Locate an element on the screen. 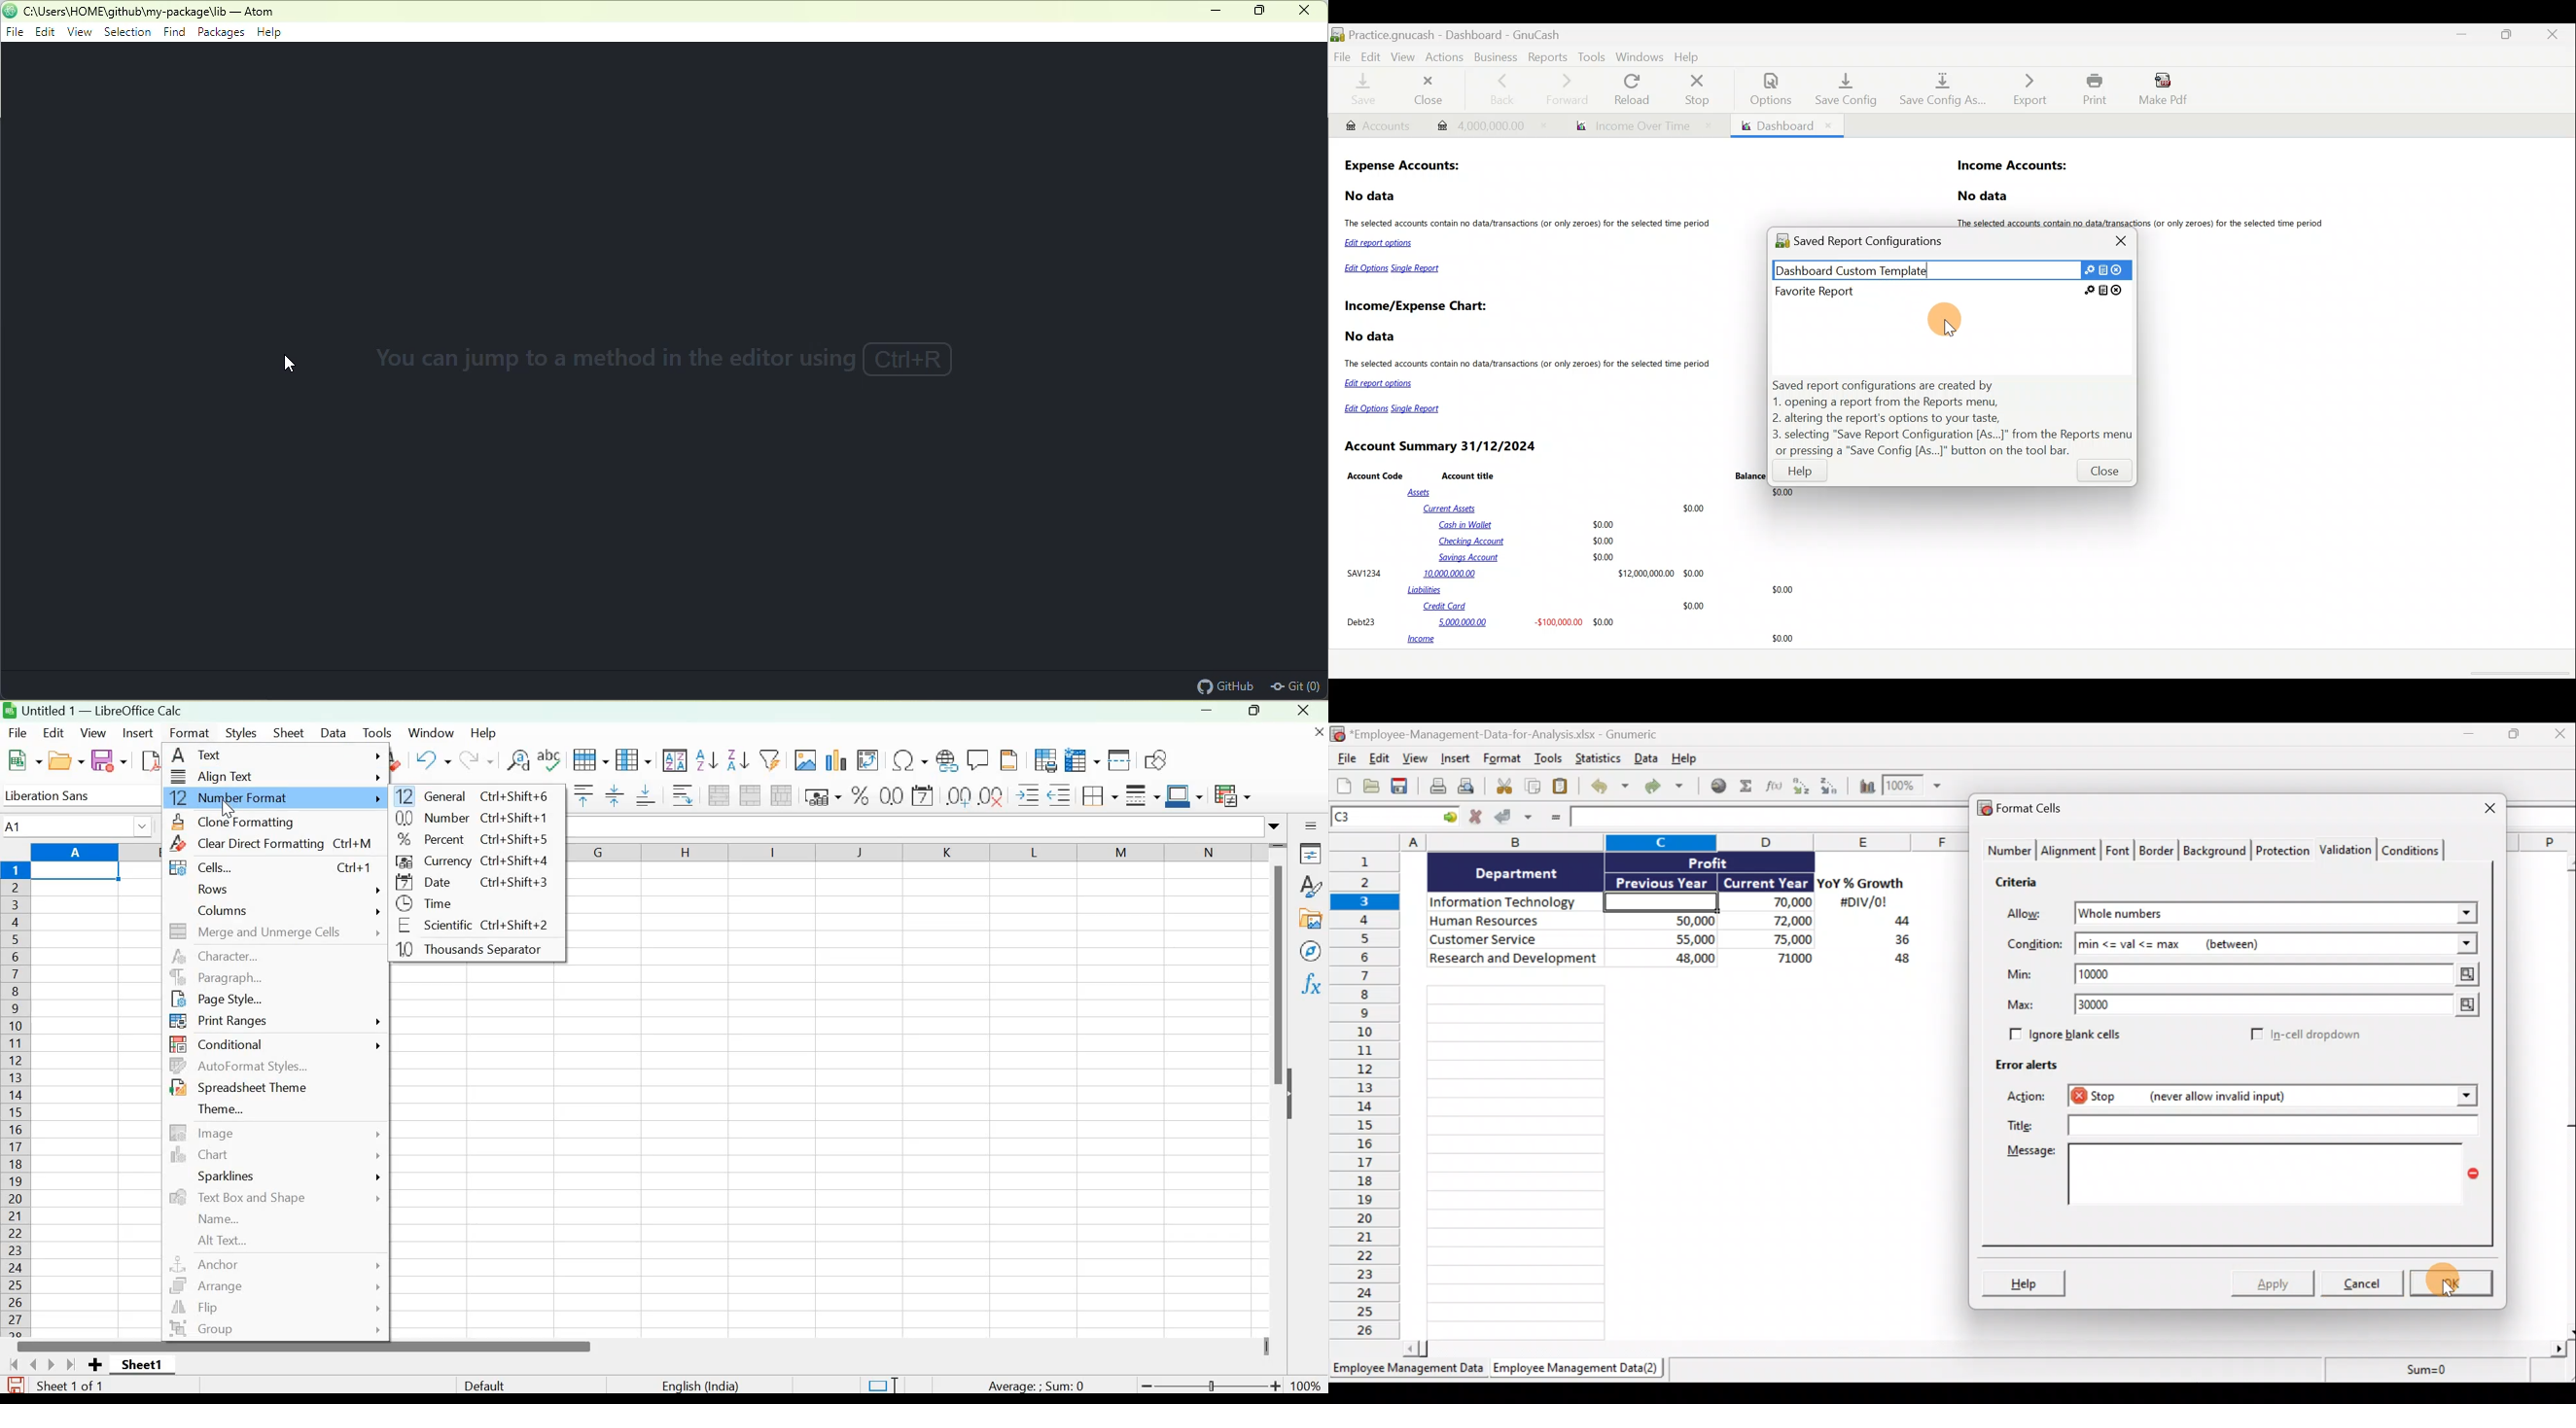  Window is located at coordinates (430, 731).